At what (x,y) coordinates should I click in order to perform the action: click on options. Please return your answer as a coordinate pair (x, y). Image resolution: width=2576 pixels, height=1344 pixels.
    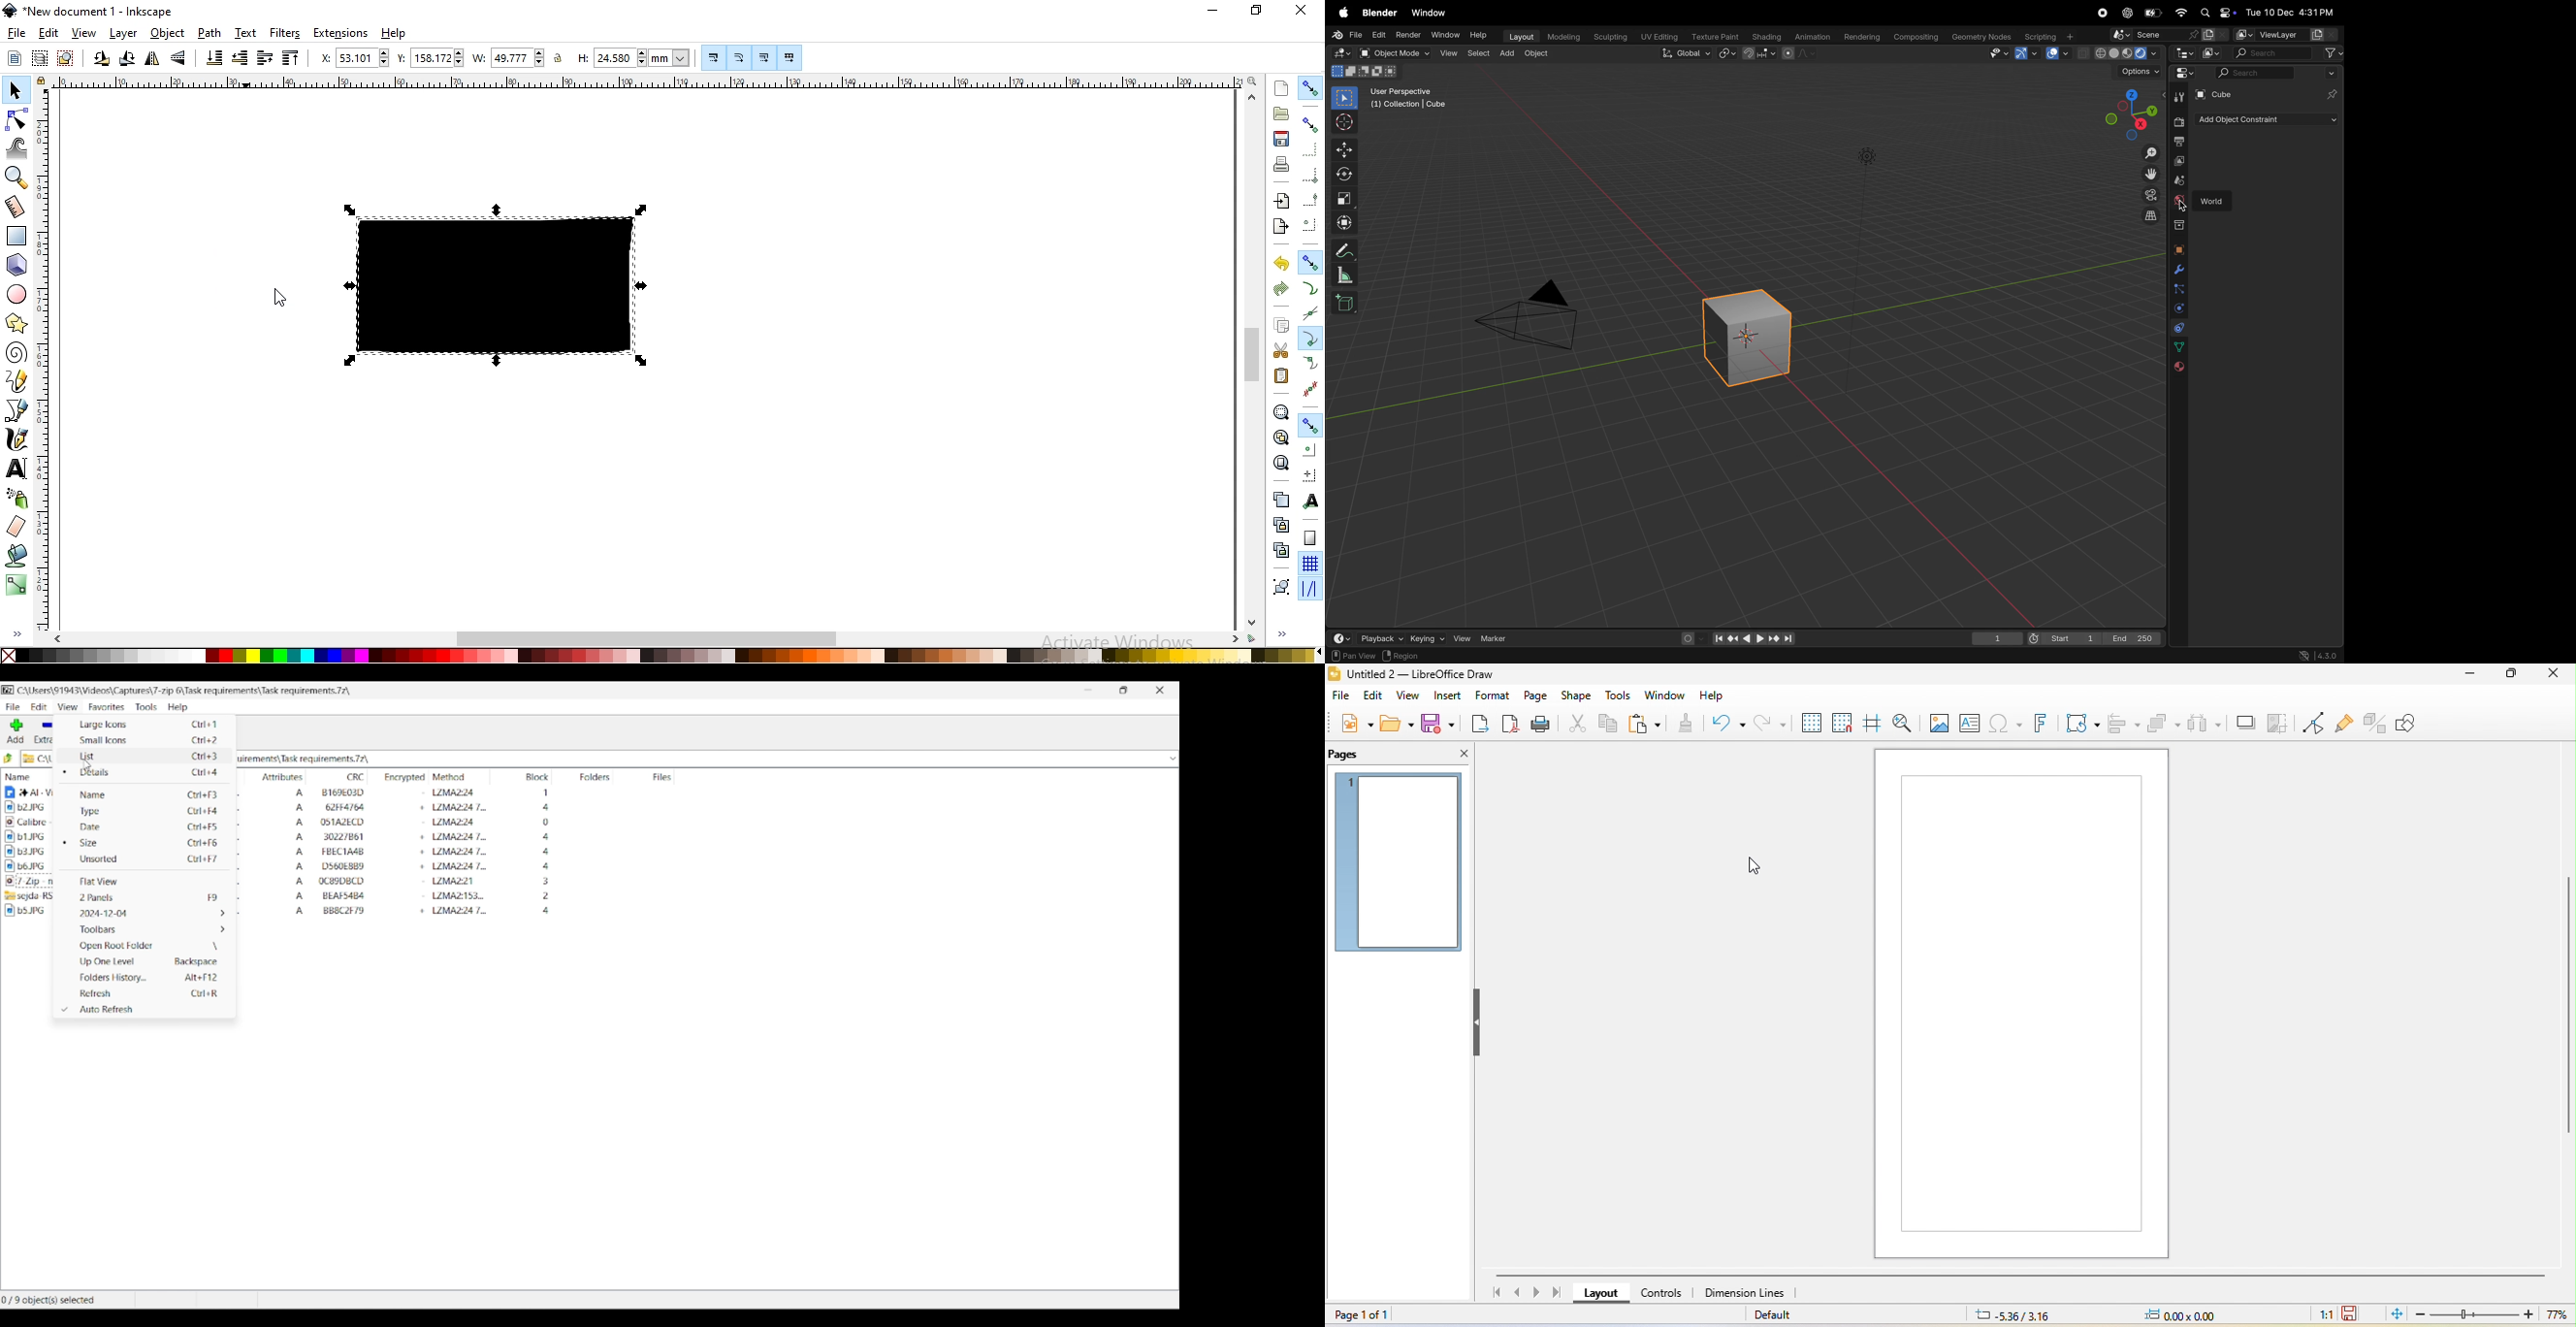
    Looking at the image, I should click on (2136, 74).